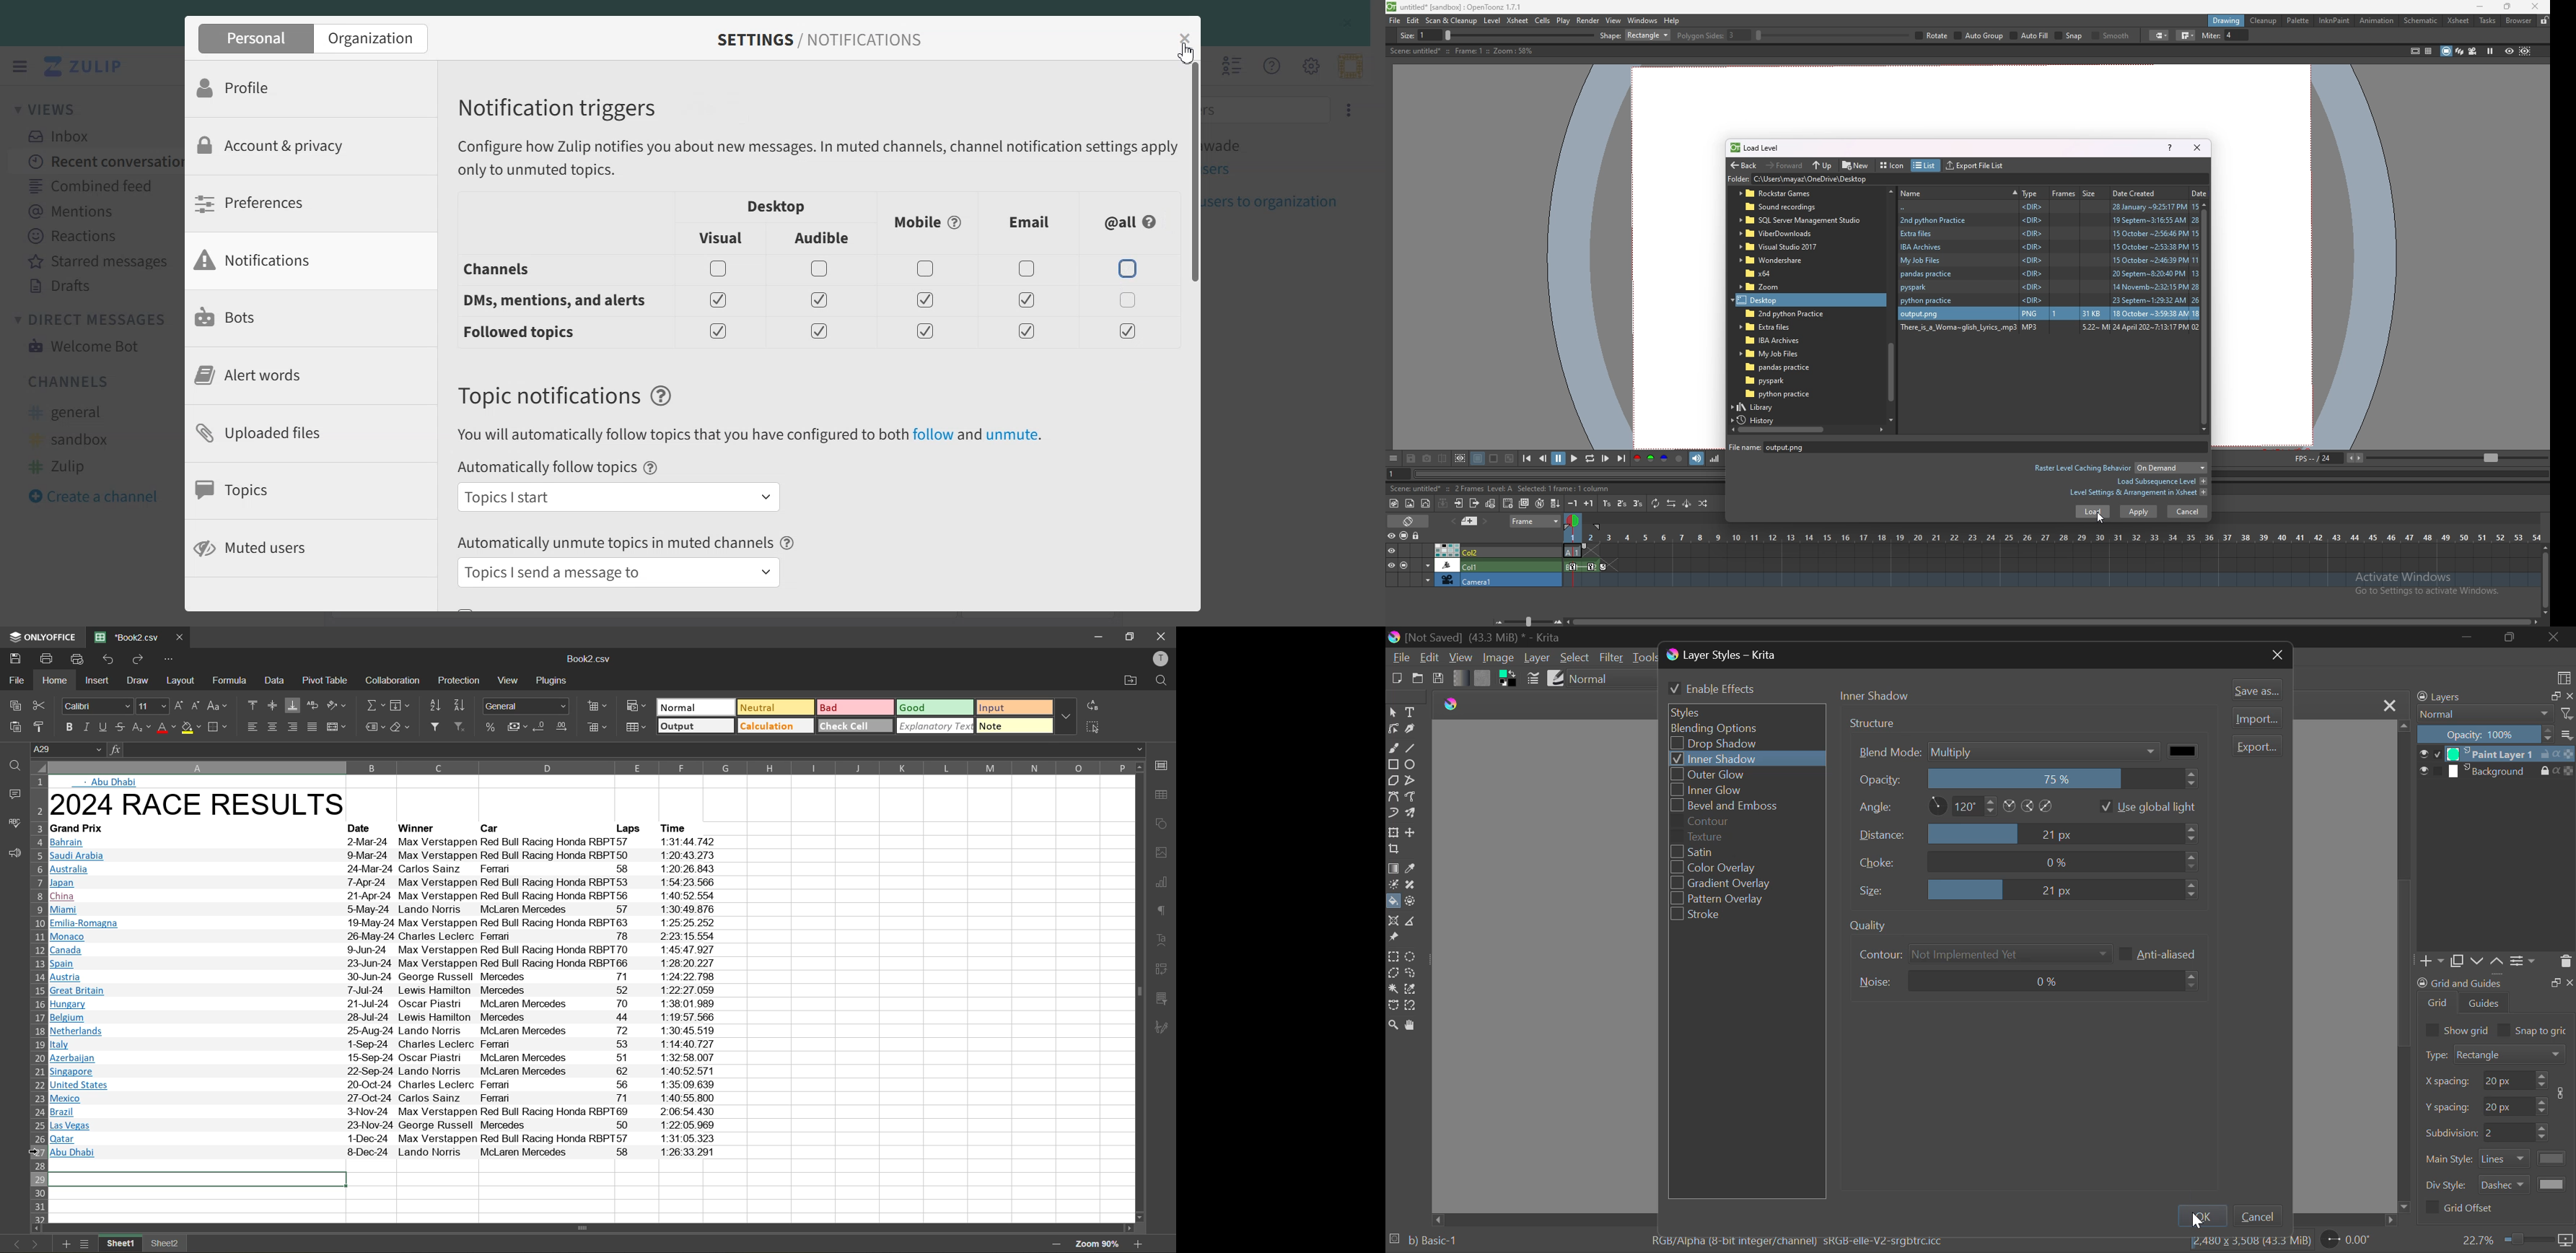 The width and height of the screenshot is (2576, 1260). Describe the element at coordinates (1102, 1244) in the screenshot. I see `zoom factor` at that location.